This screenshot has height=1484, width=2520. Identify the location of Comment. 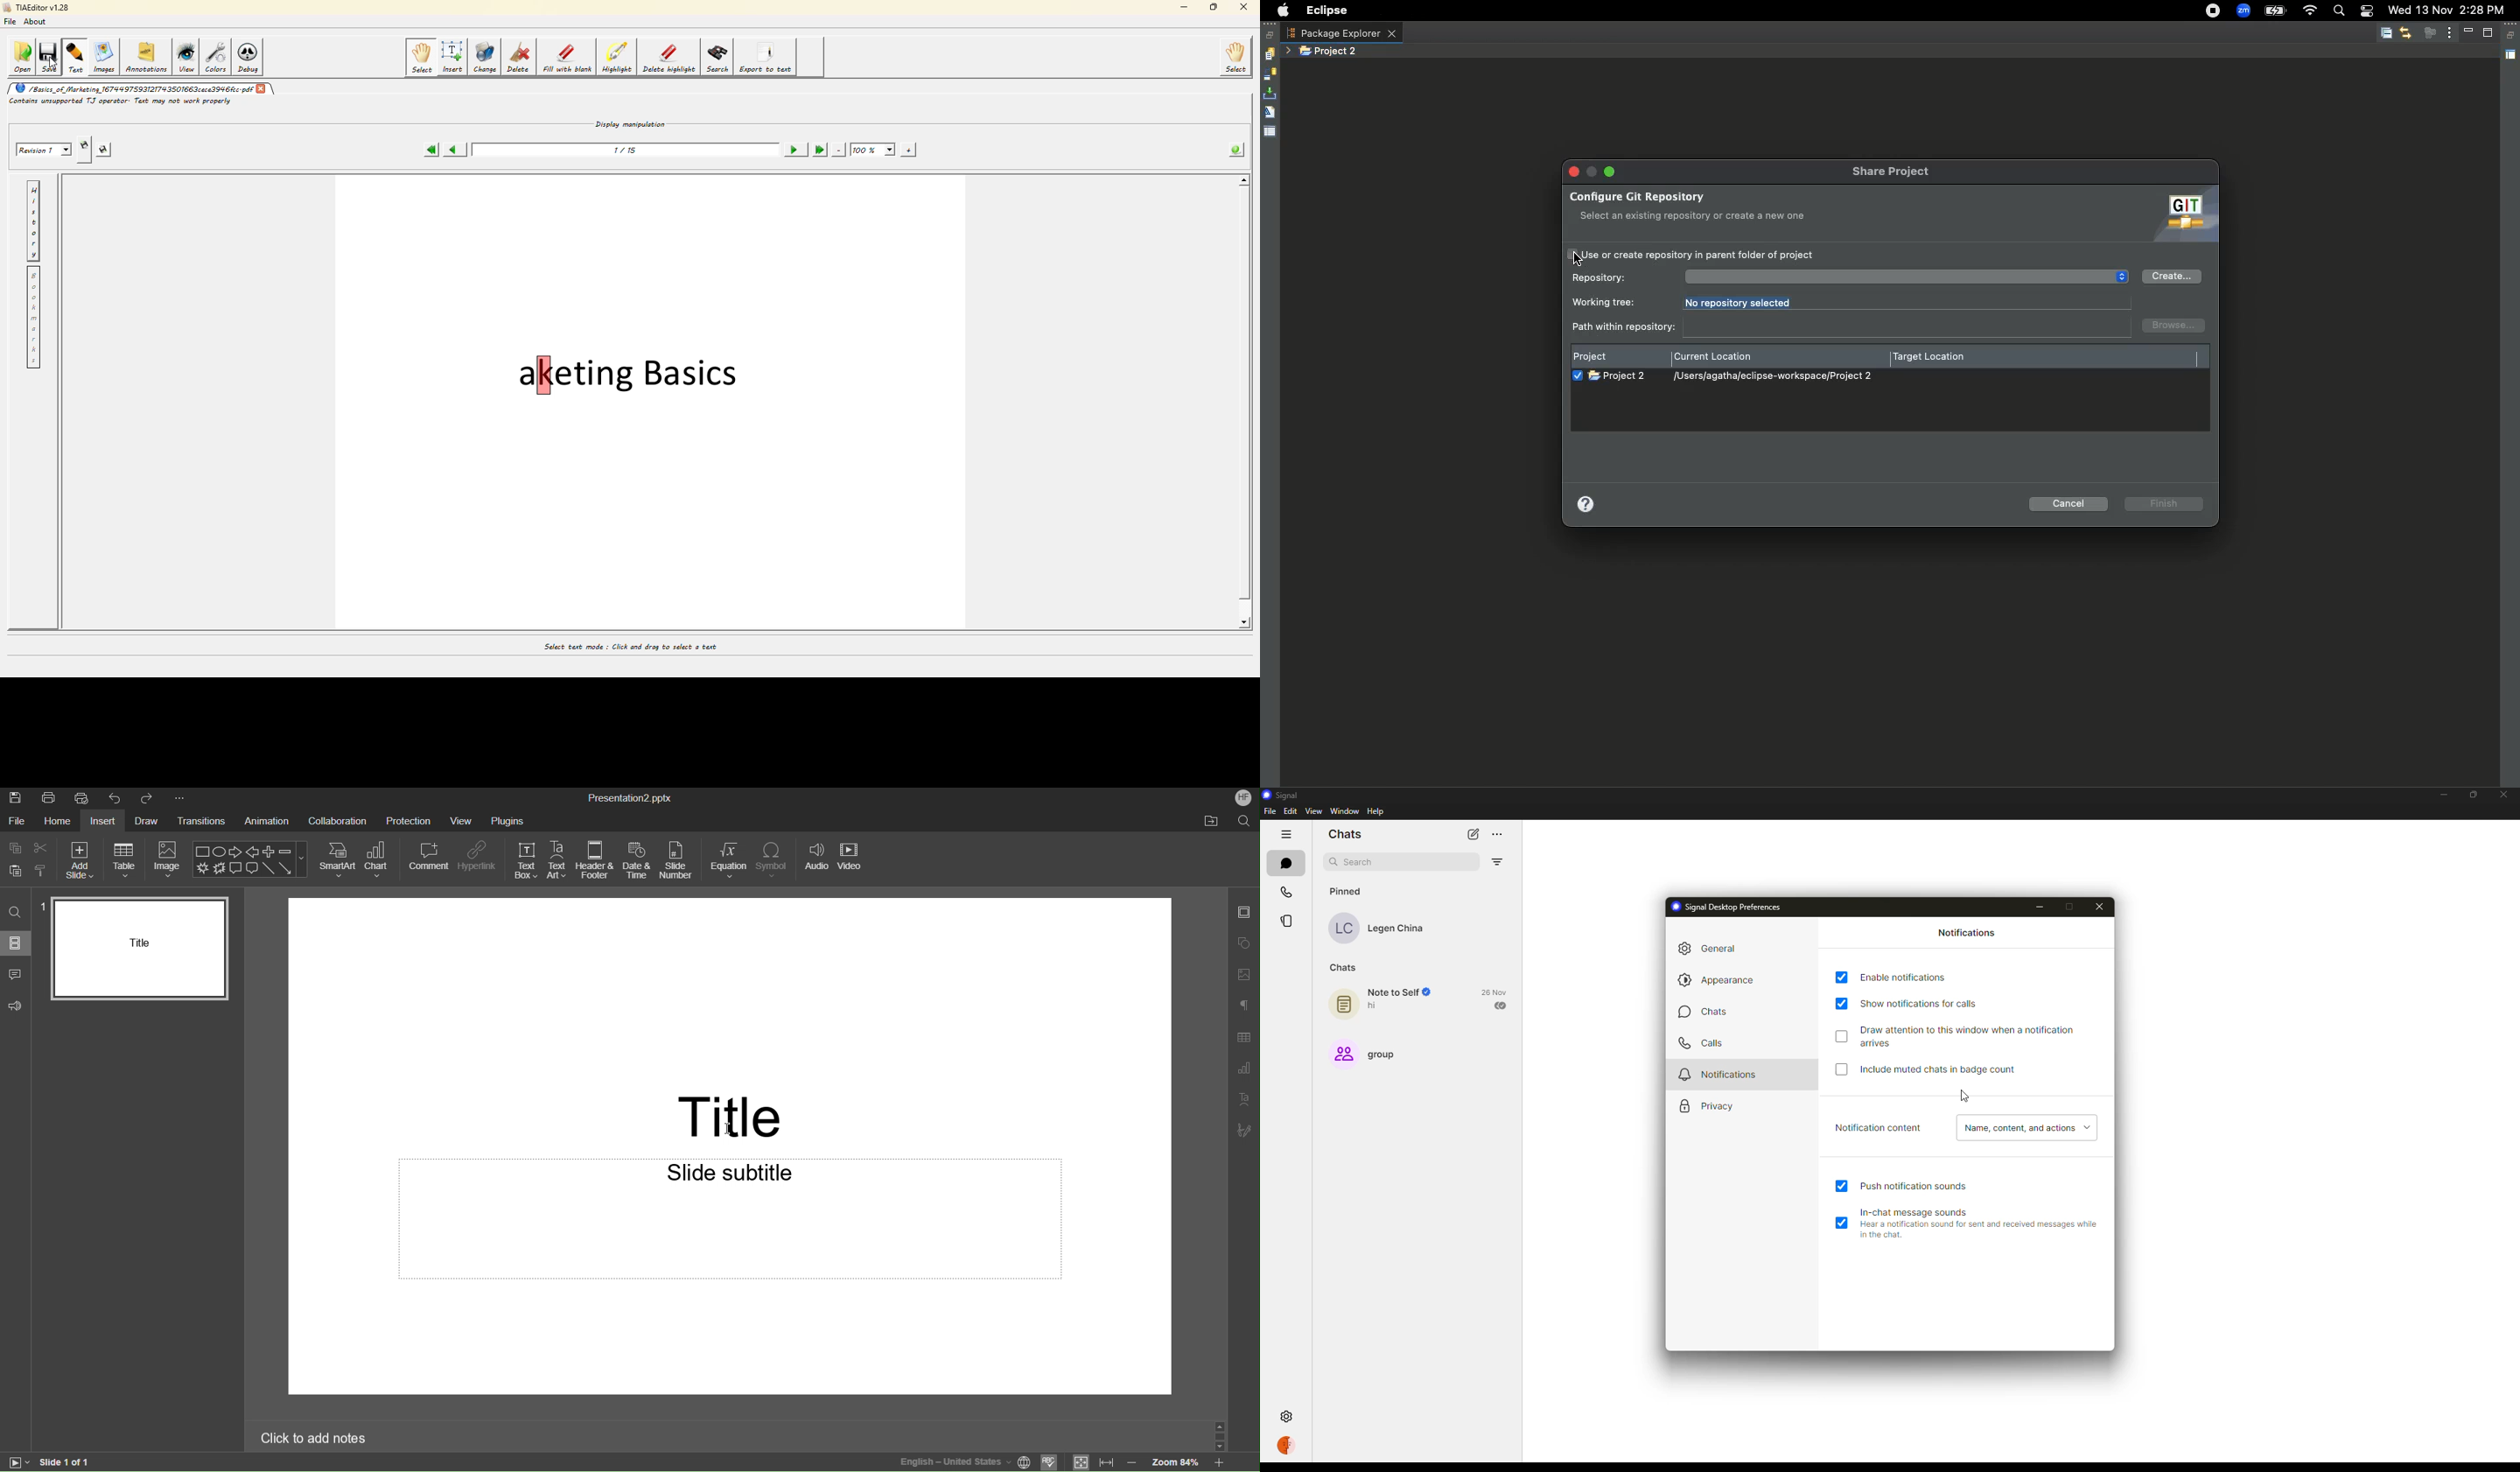
(430, 860).